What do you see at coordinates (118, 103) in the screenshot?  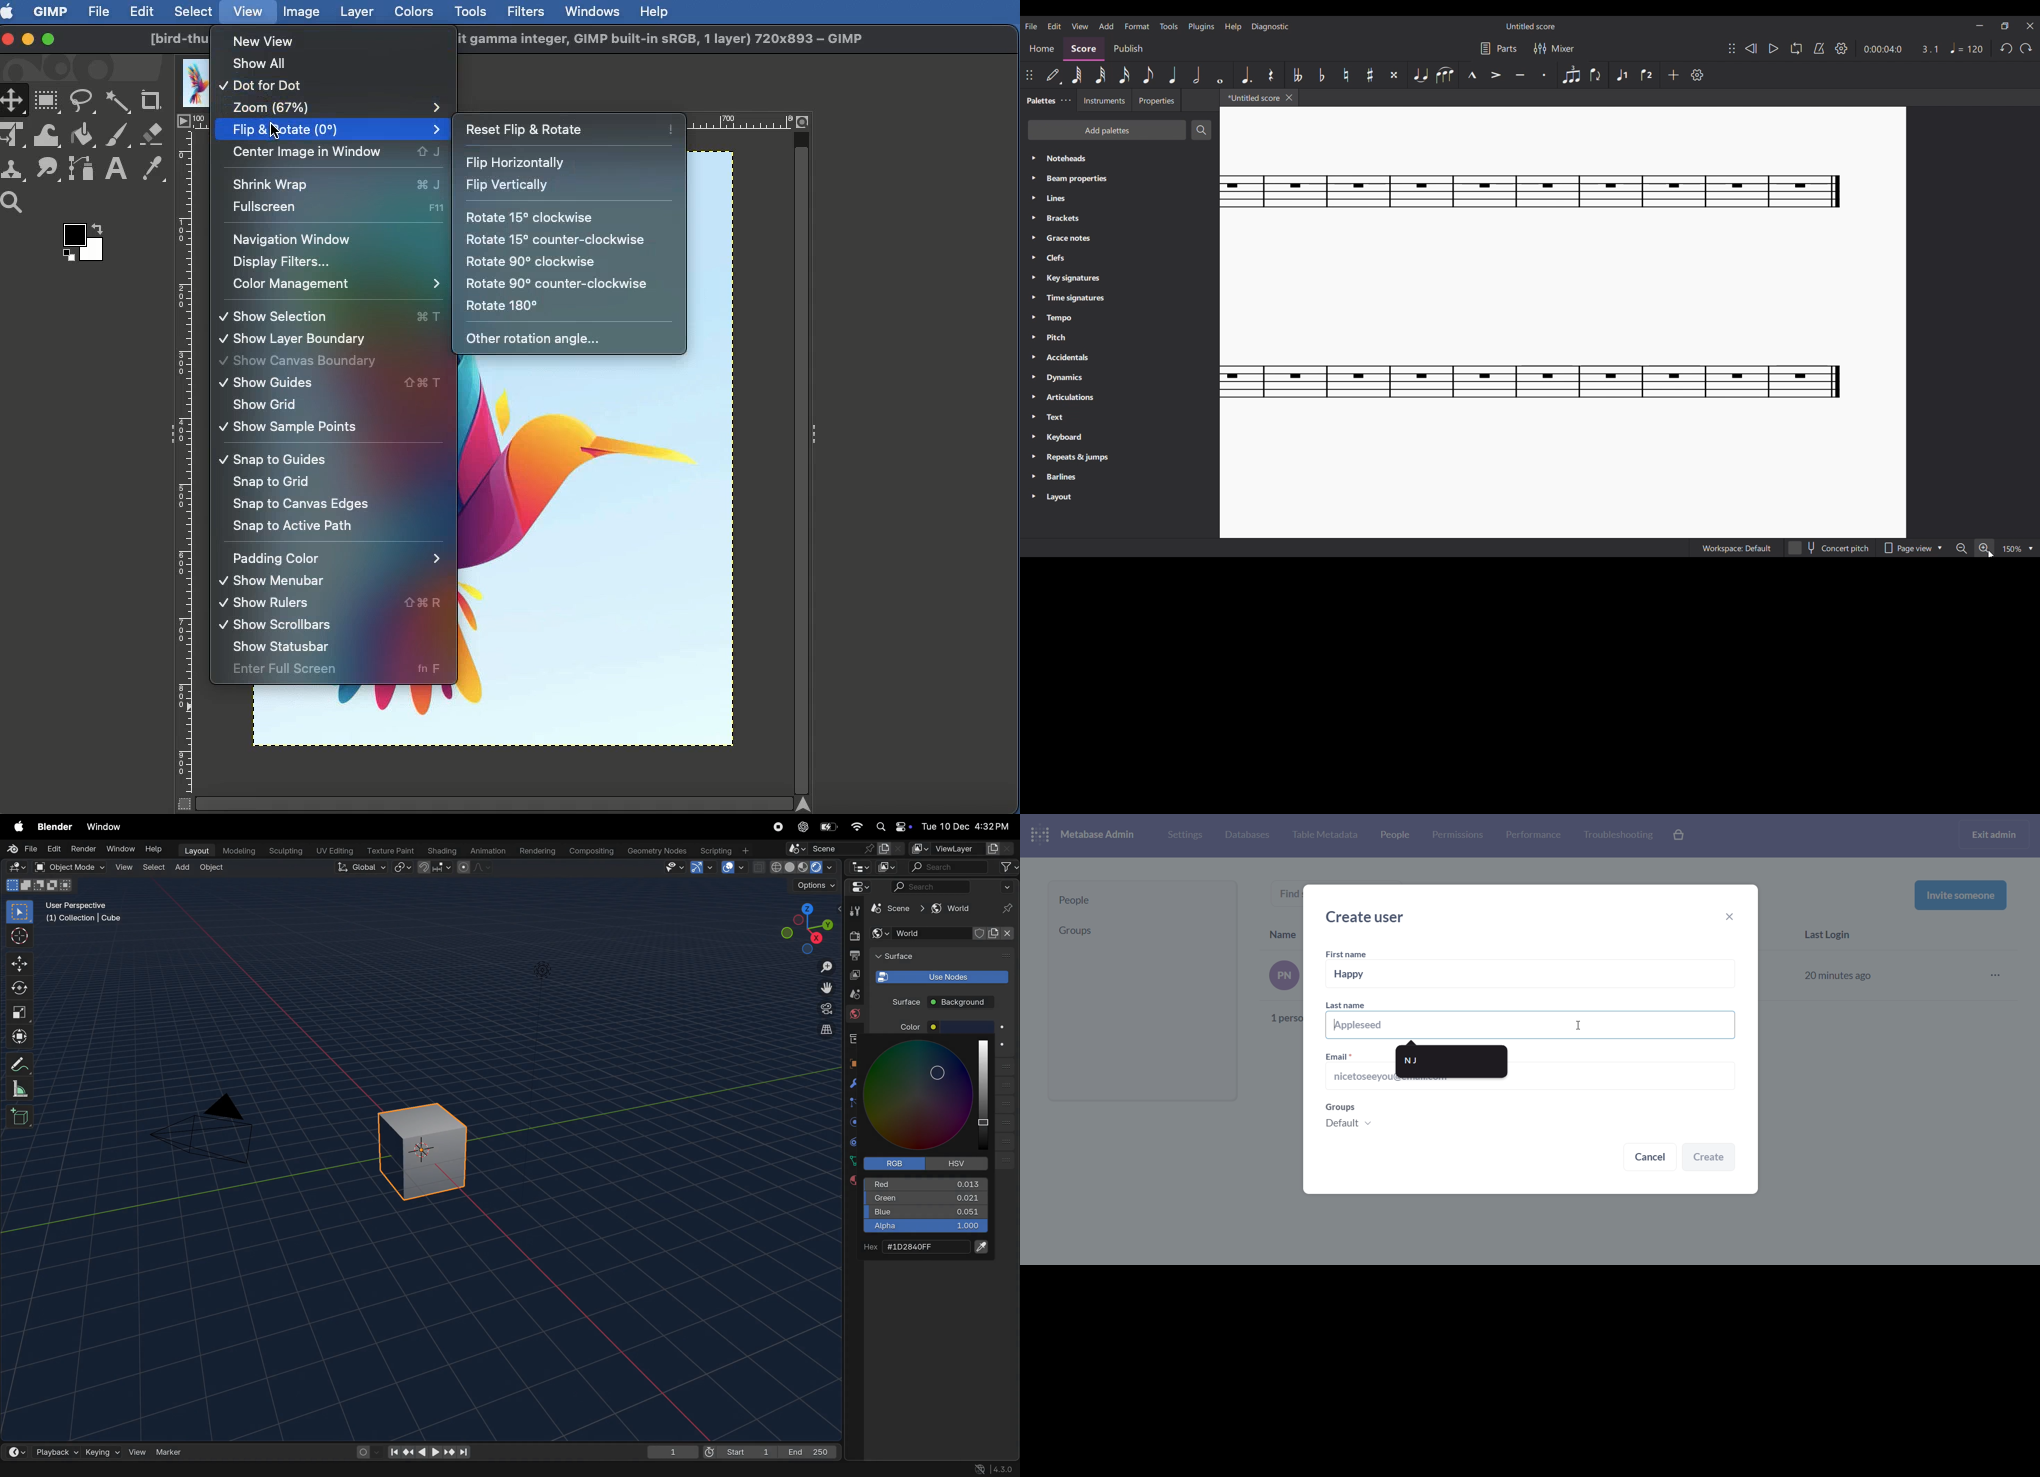 I see `Fuzzy selector` at bounding box center [118, 103].